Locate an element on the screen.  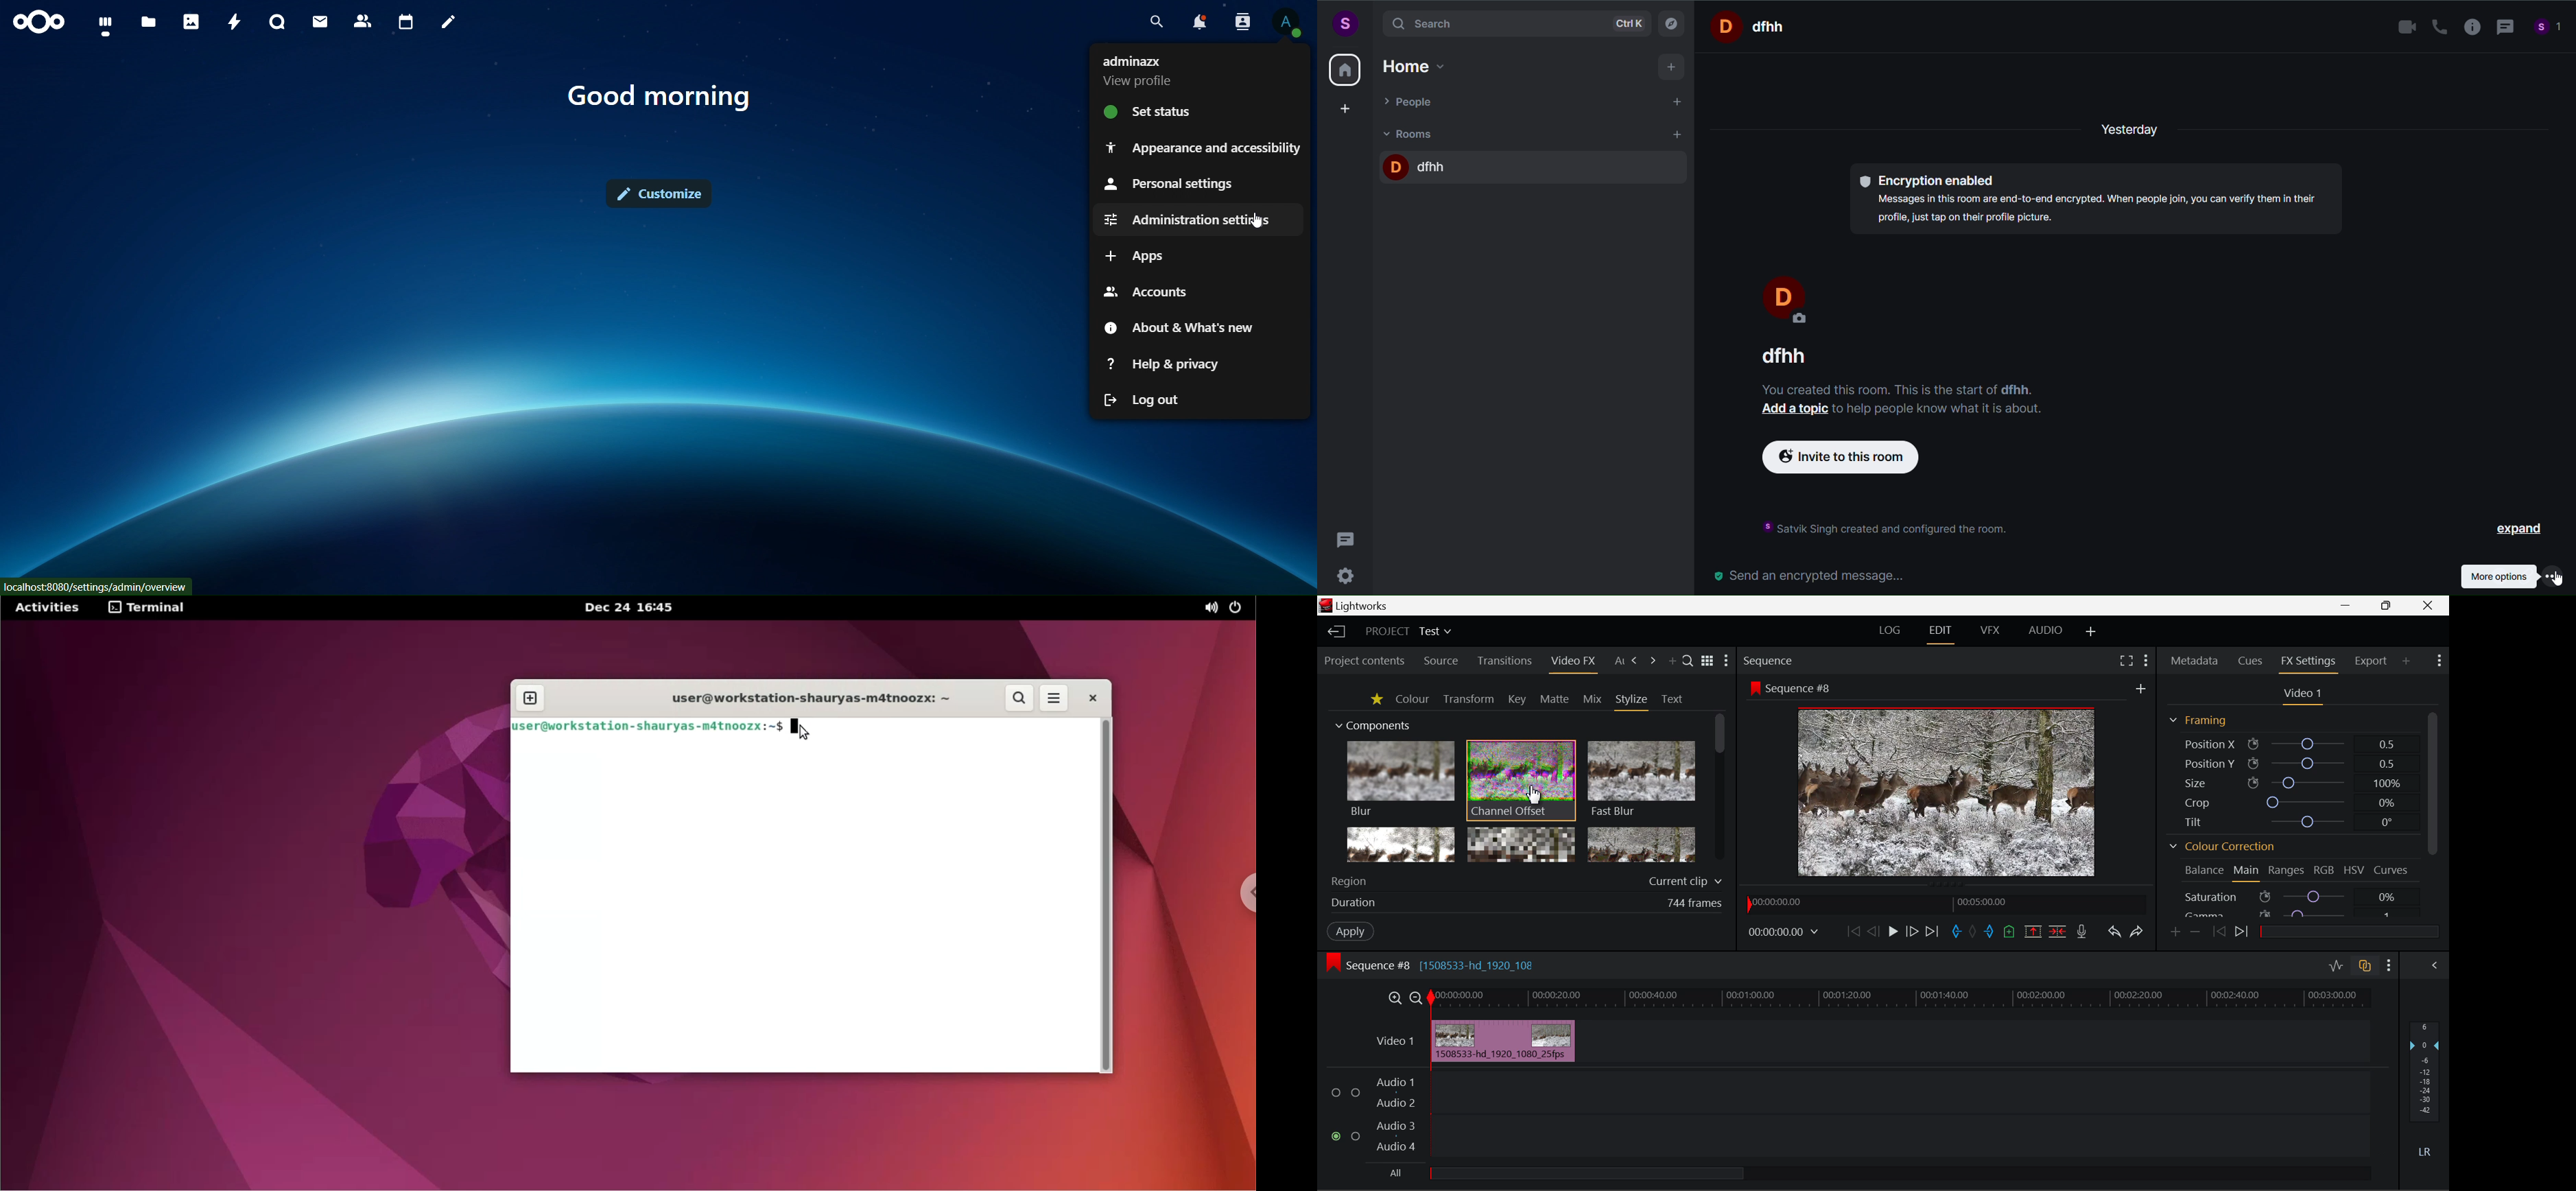
Project Title is located at coordinates (1408, 630).